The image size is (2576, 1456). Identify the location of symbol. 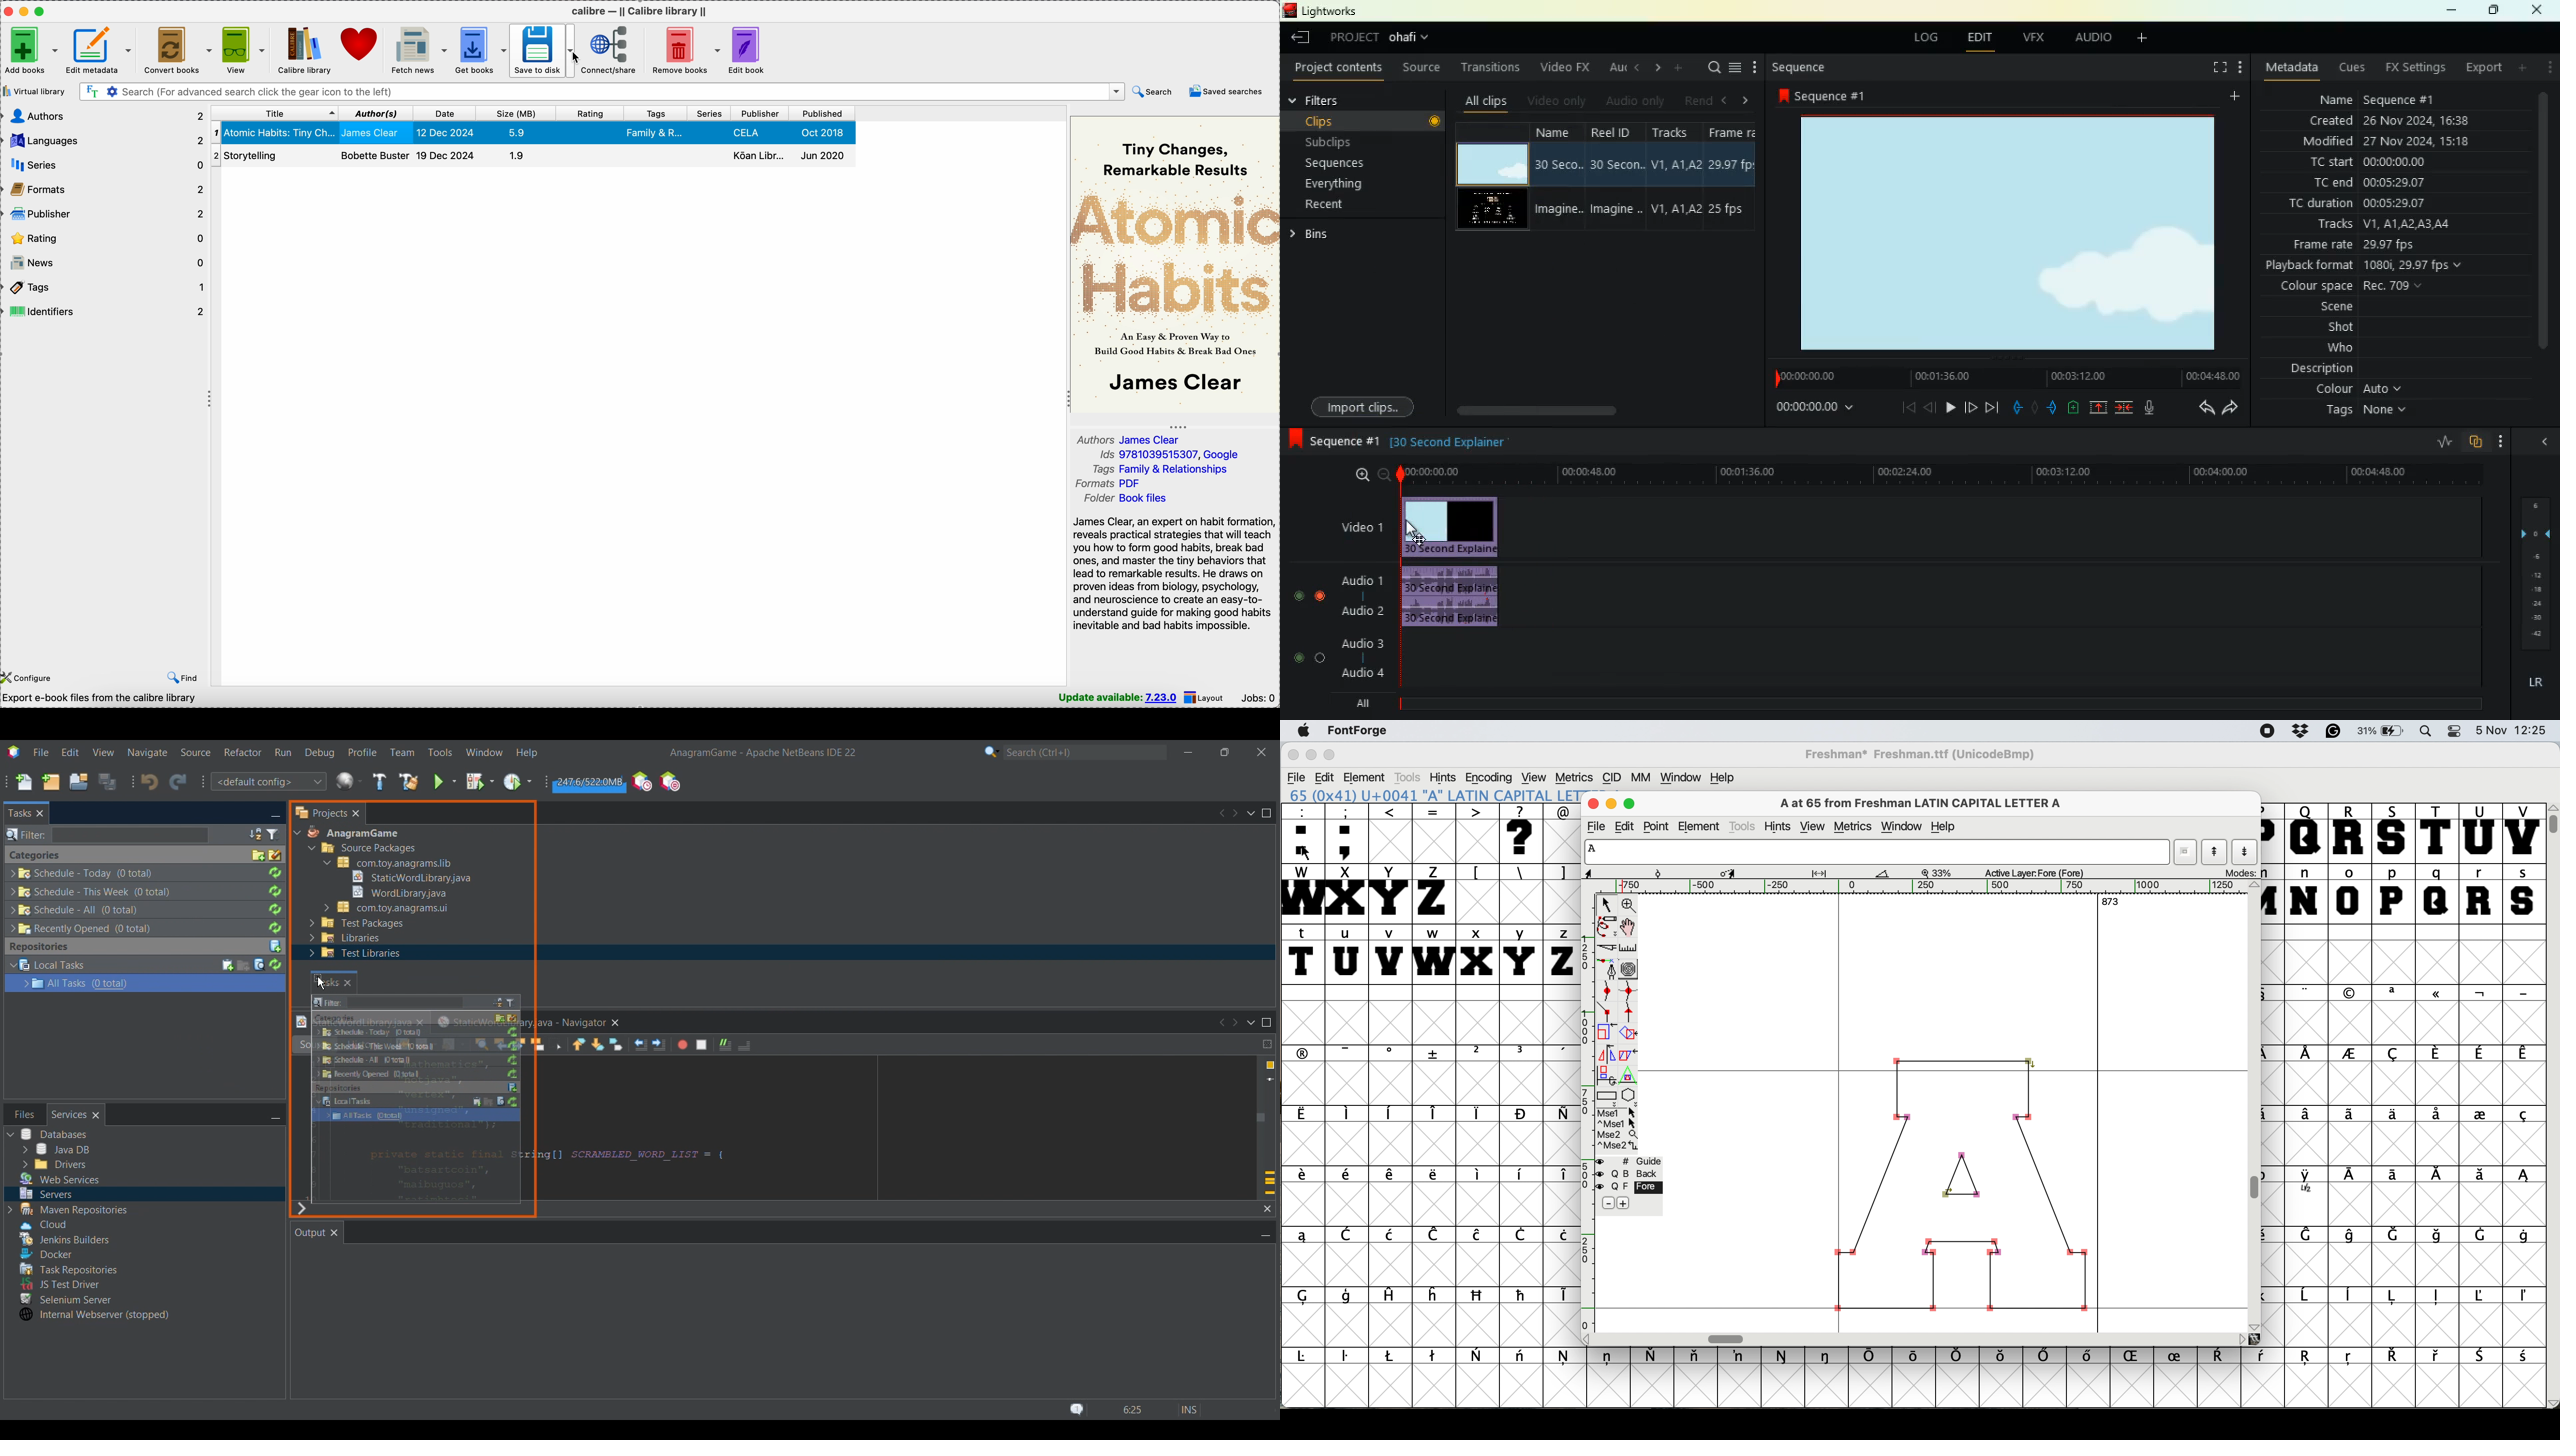
(2392, 1356).